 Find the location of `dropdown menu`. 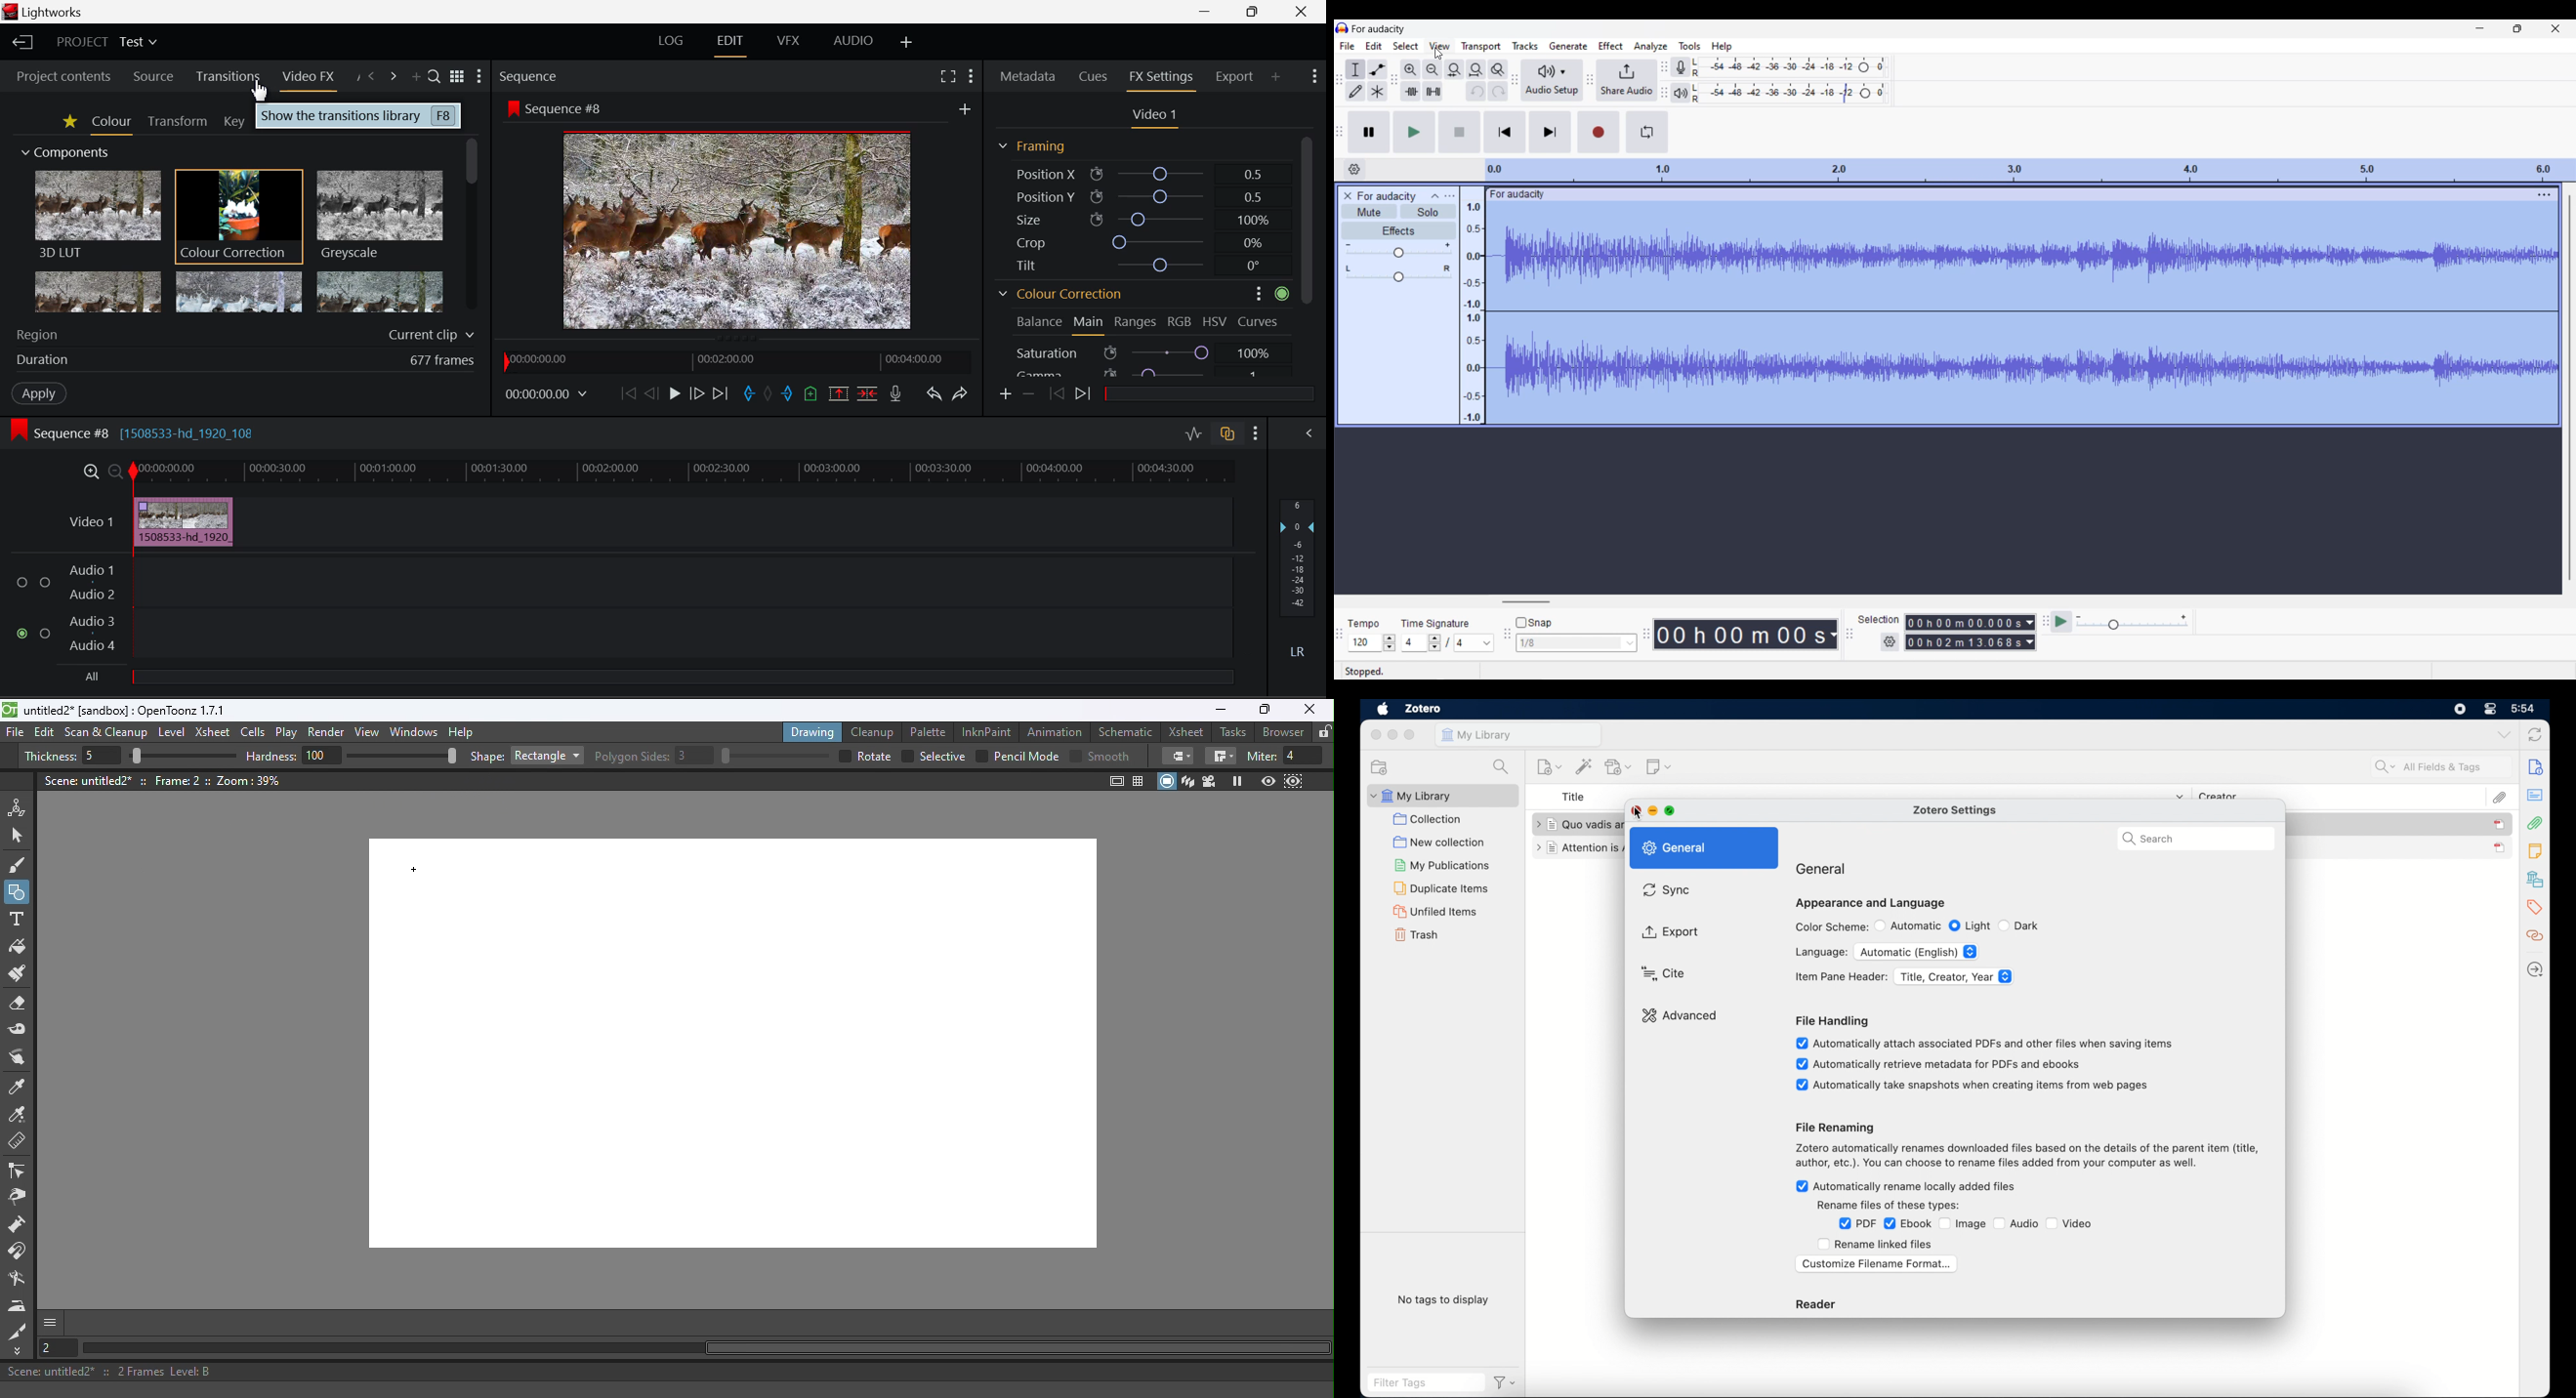

dropdown menu is located at coordinates (2504, 736).